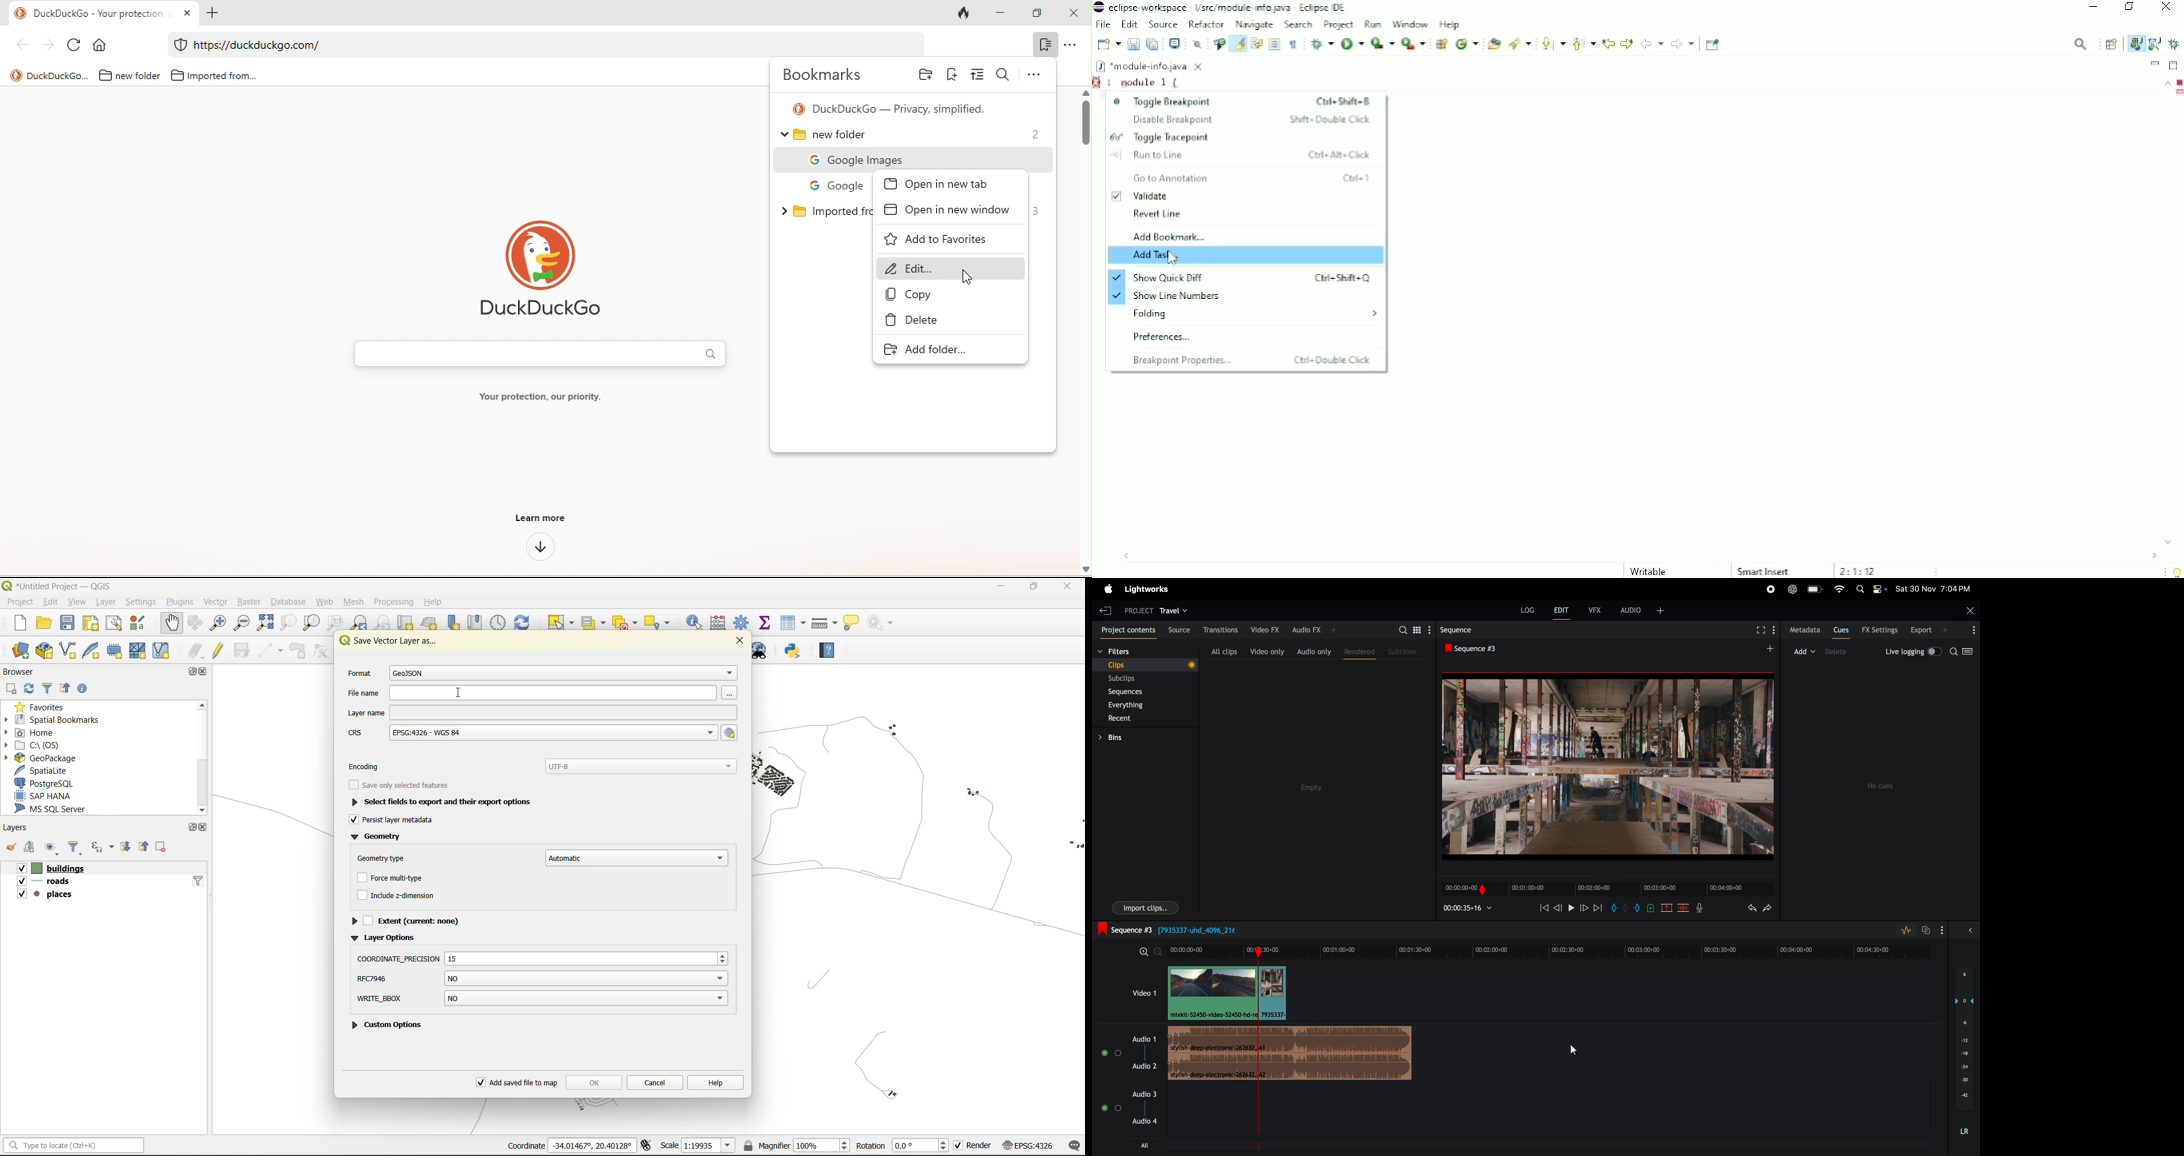 Image resolution: width=2184 pixels, height=1176 pixels. I want to click on Edit, so click(1130, 24).